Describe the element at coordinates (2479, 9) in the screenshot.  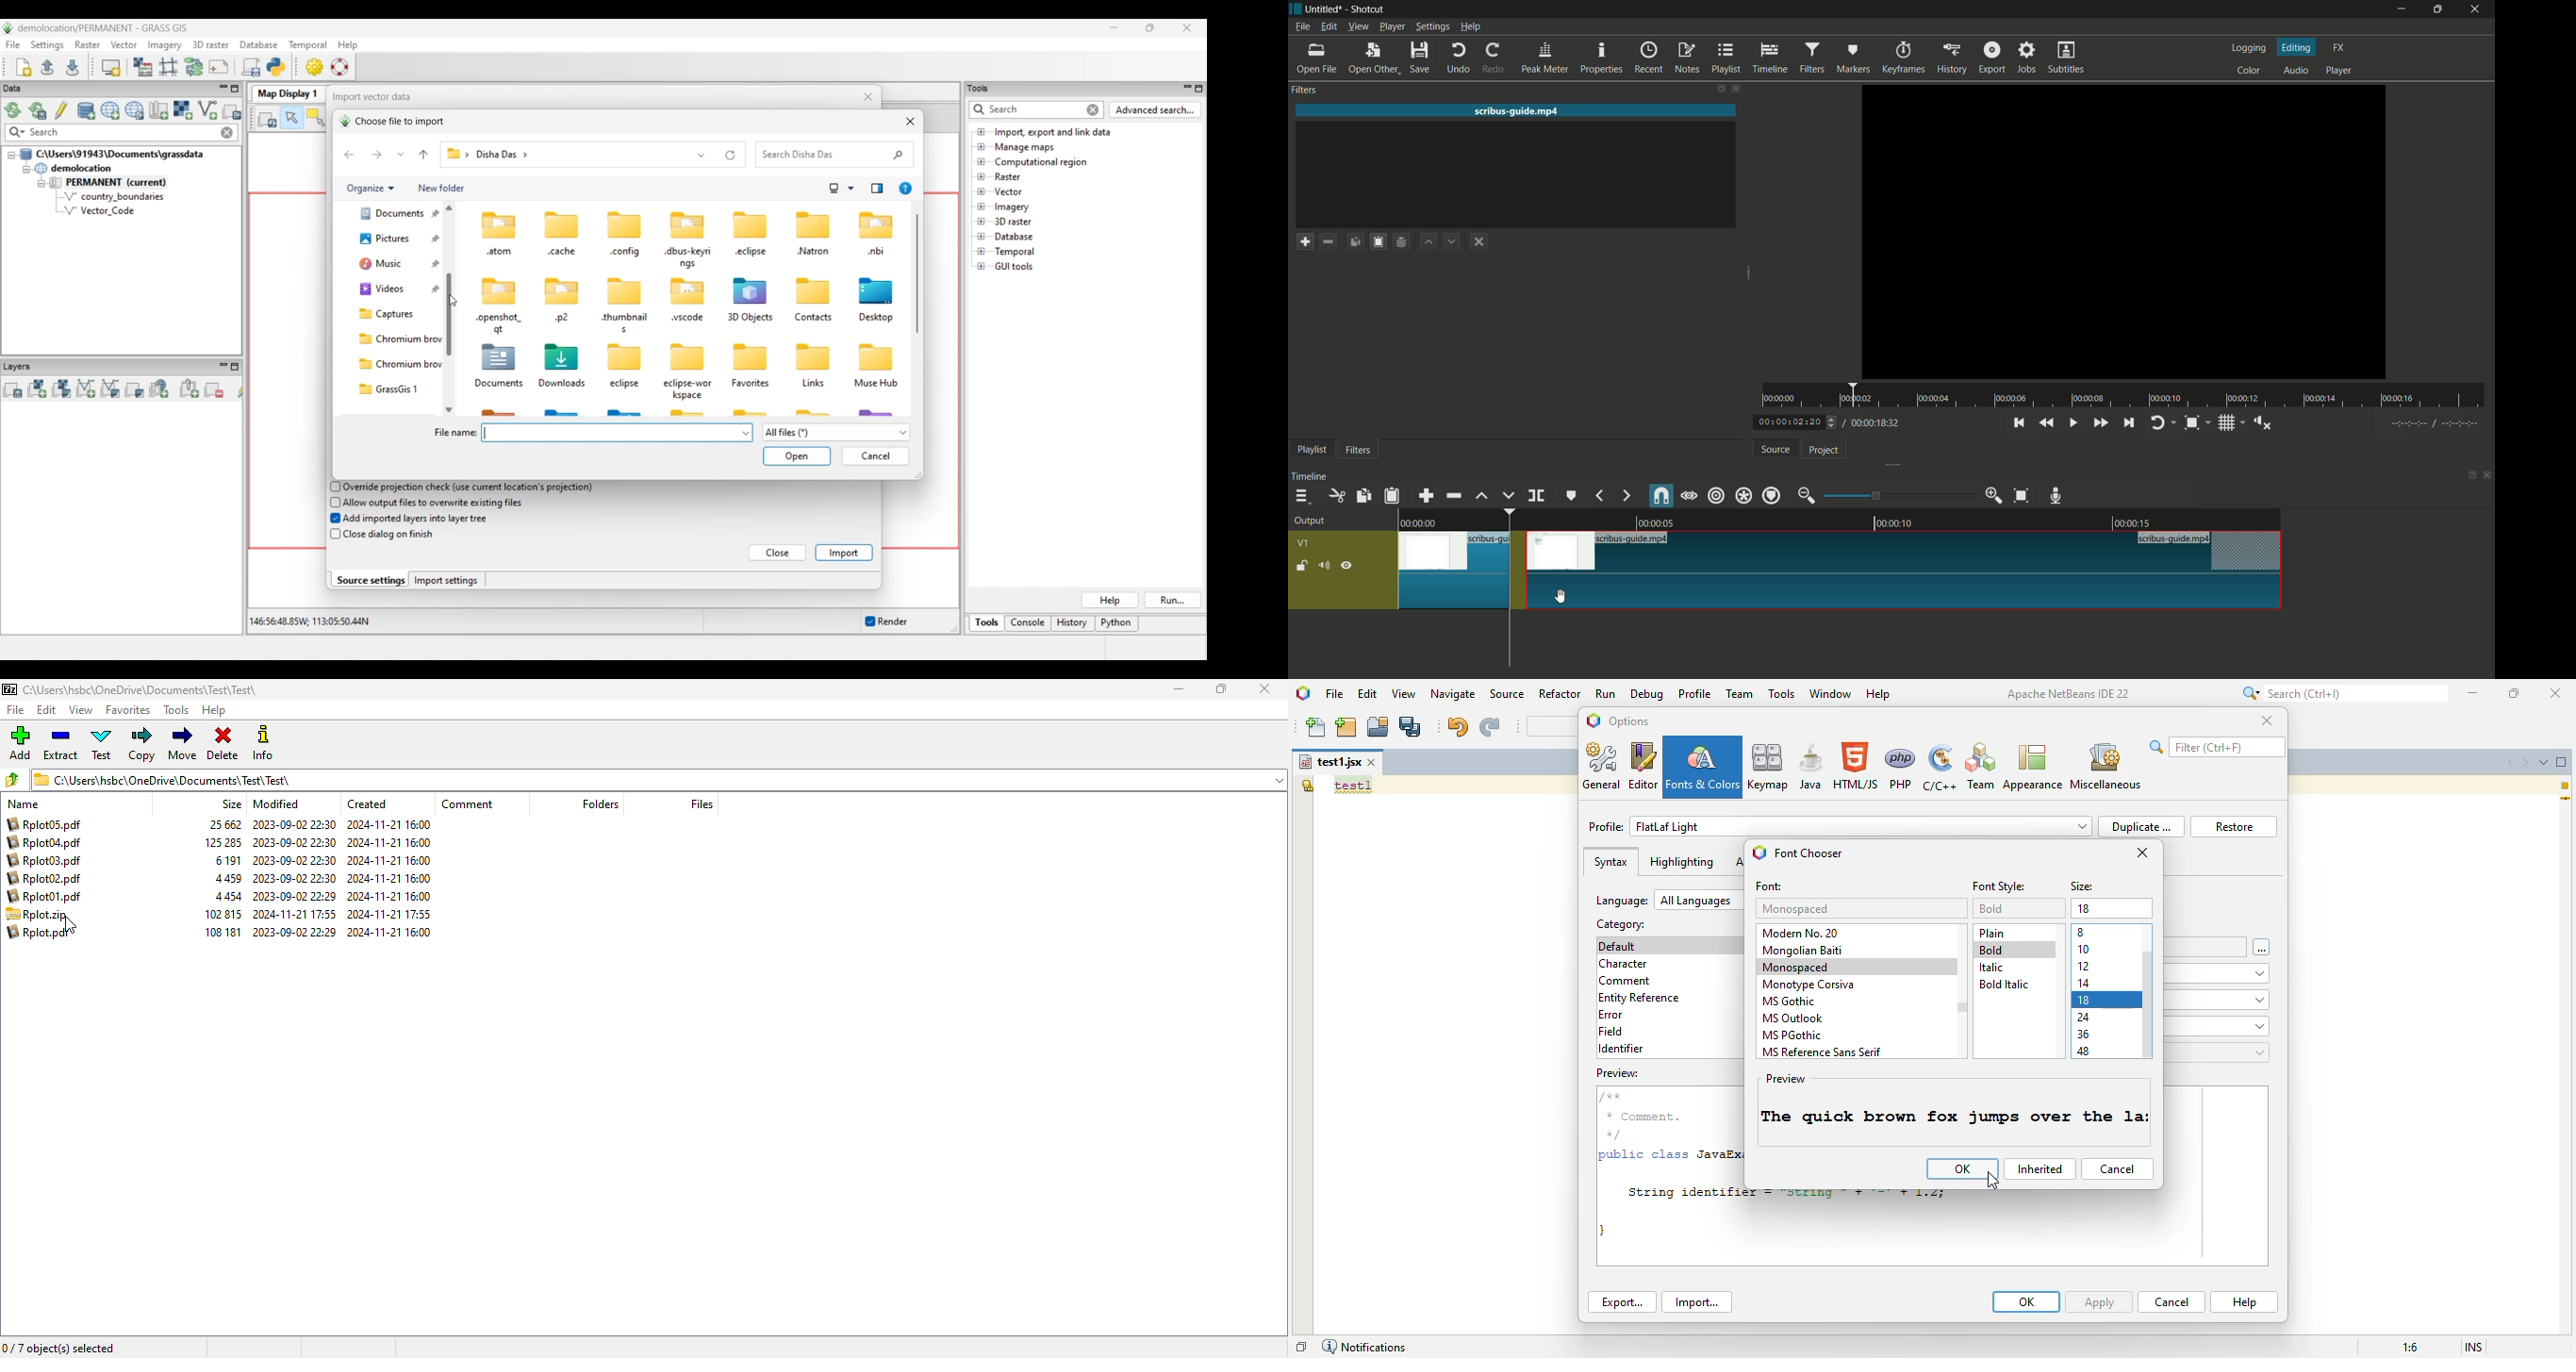
I see `close app` at that location.